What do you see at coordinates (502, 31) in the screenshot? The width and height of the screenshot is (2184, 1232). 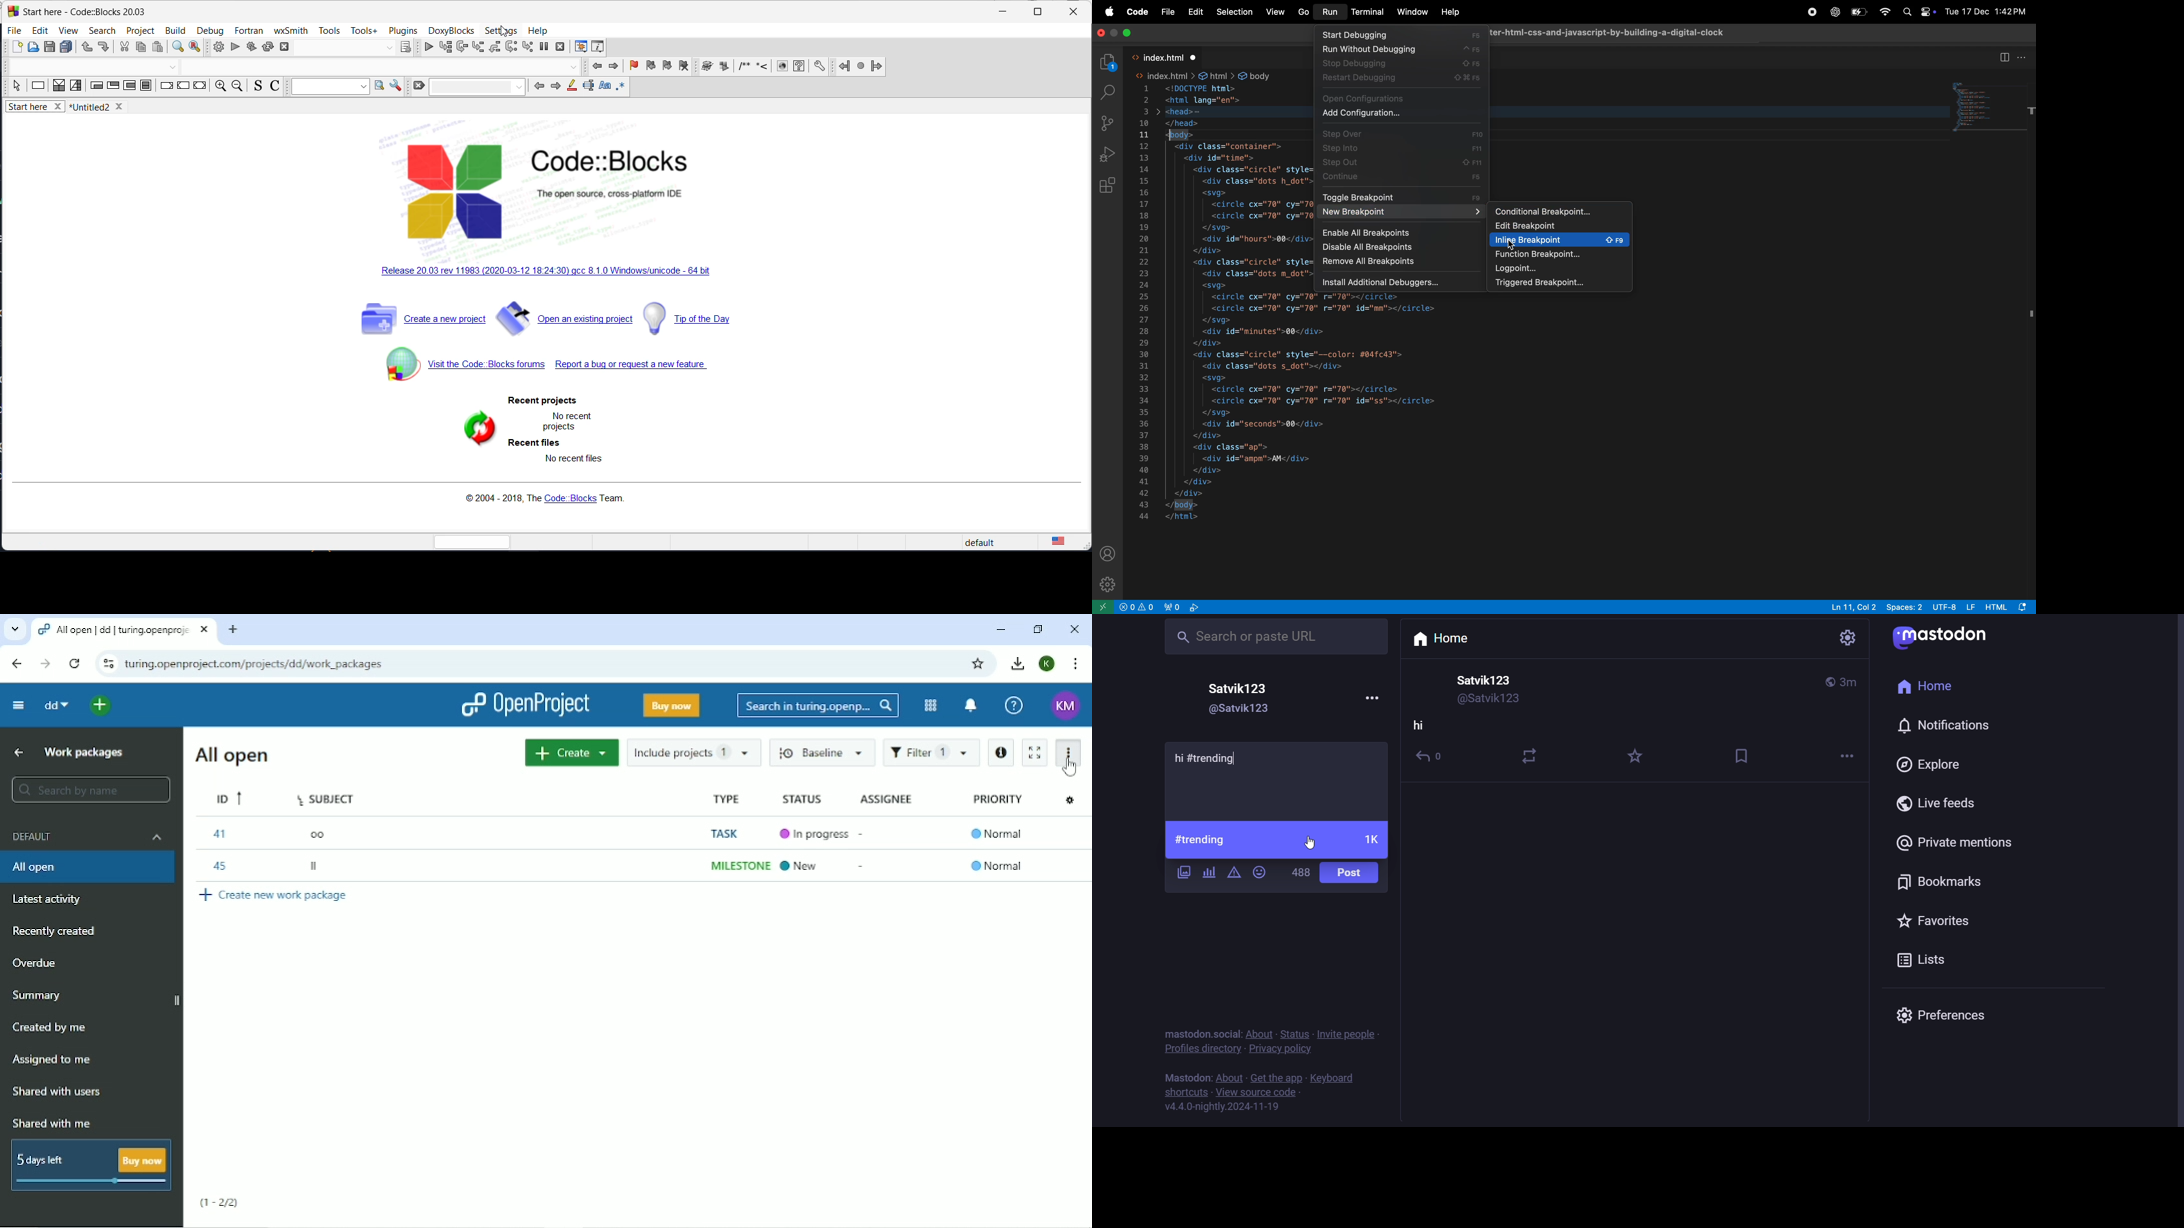 I see `settings` at bounding box center [502, 31].